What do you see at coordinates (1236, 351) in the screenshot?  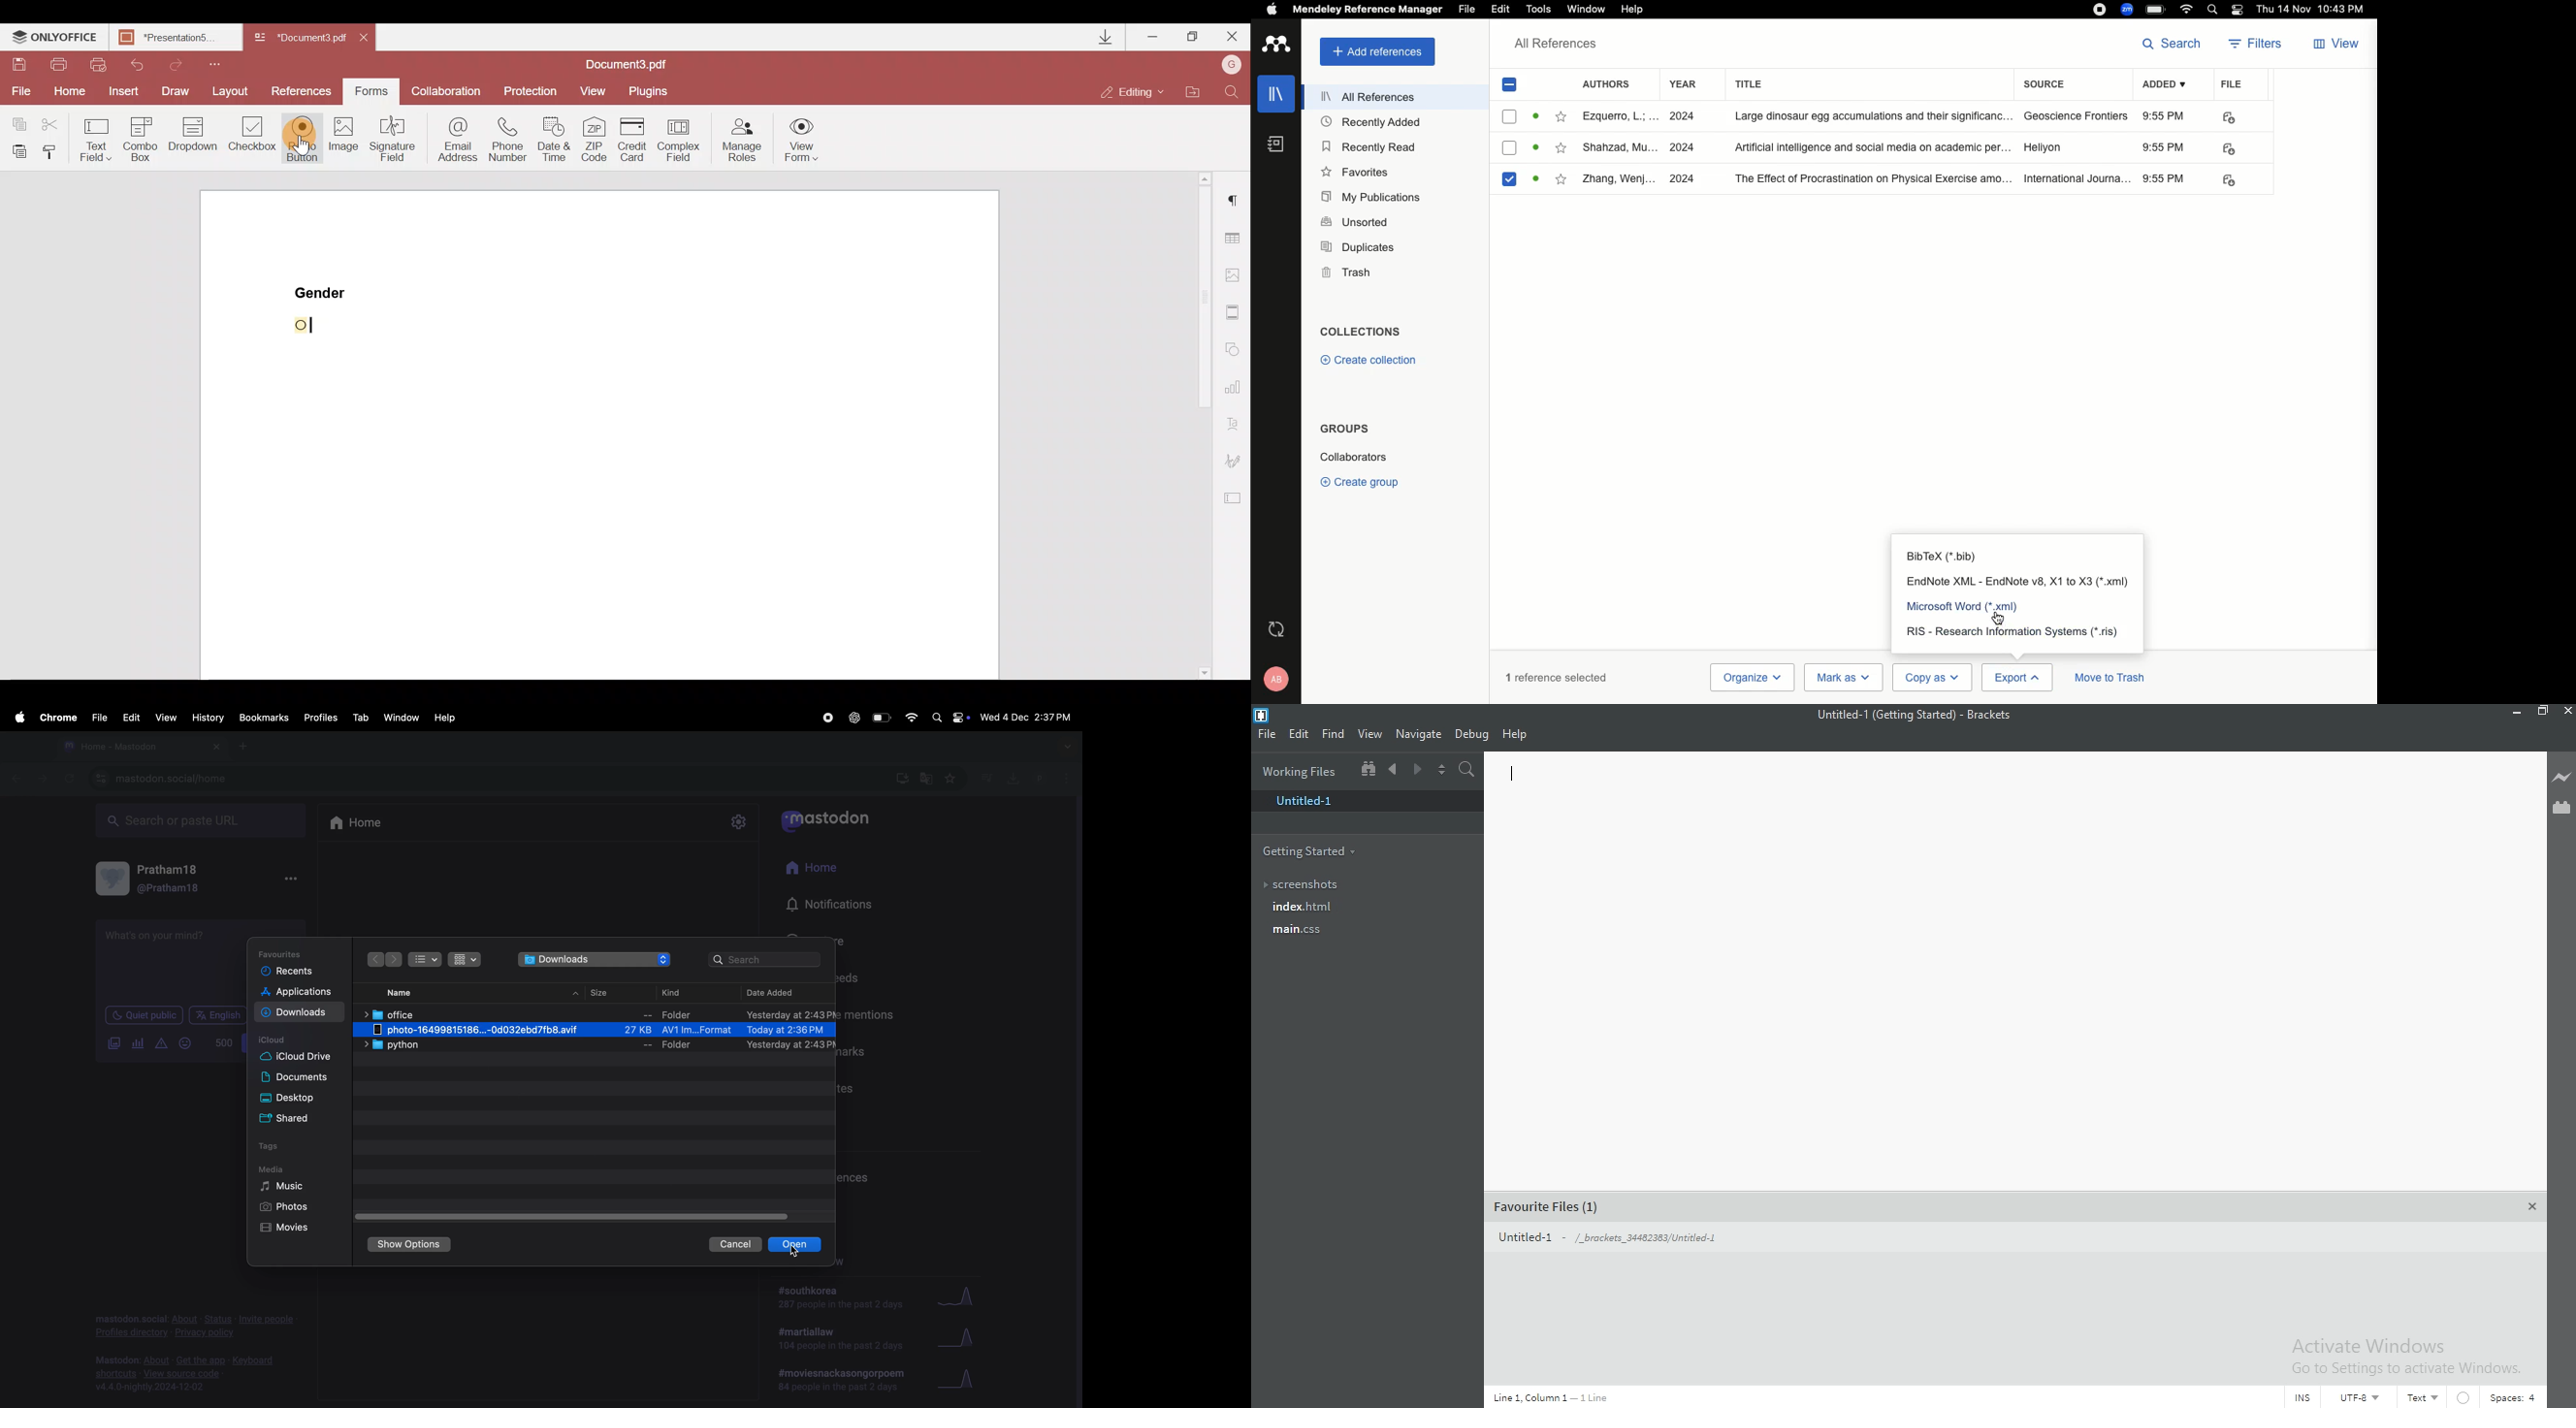 I see `Shapes settings` at bounding box center [1236, 351].